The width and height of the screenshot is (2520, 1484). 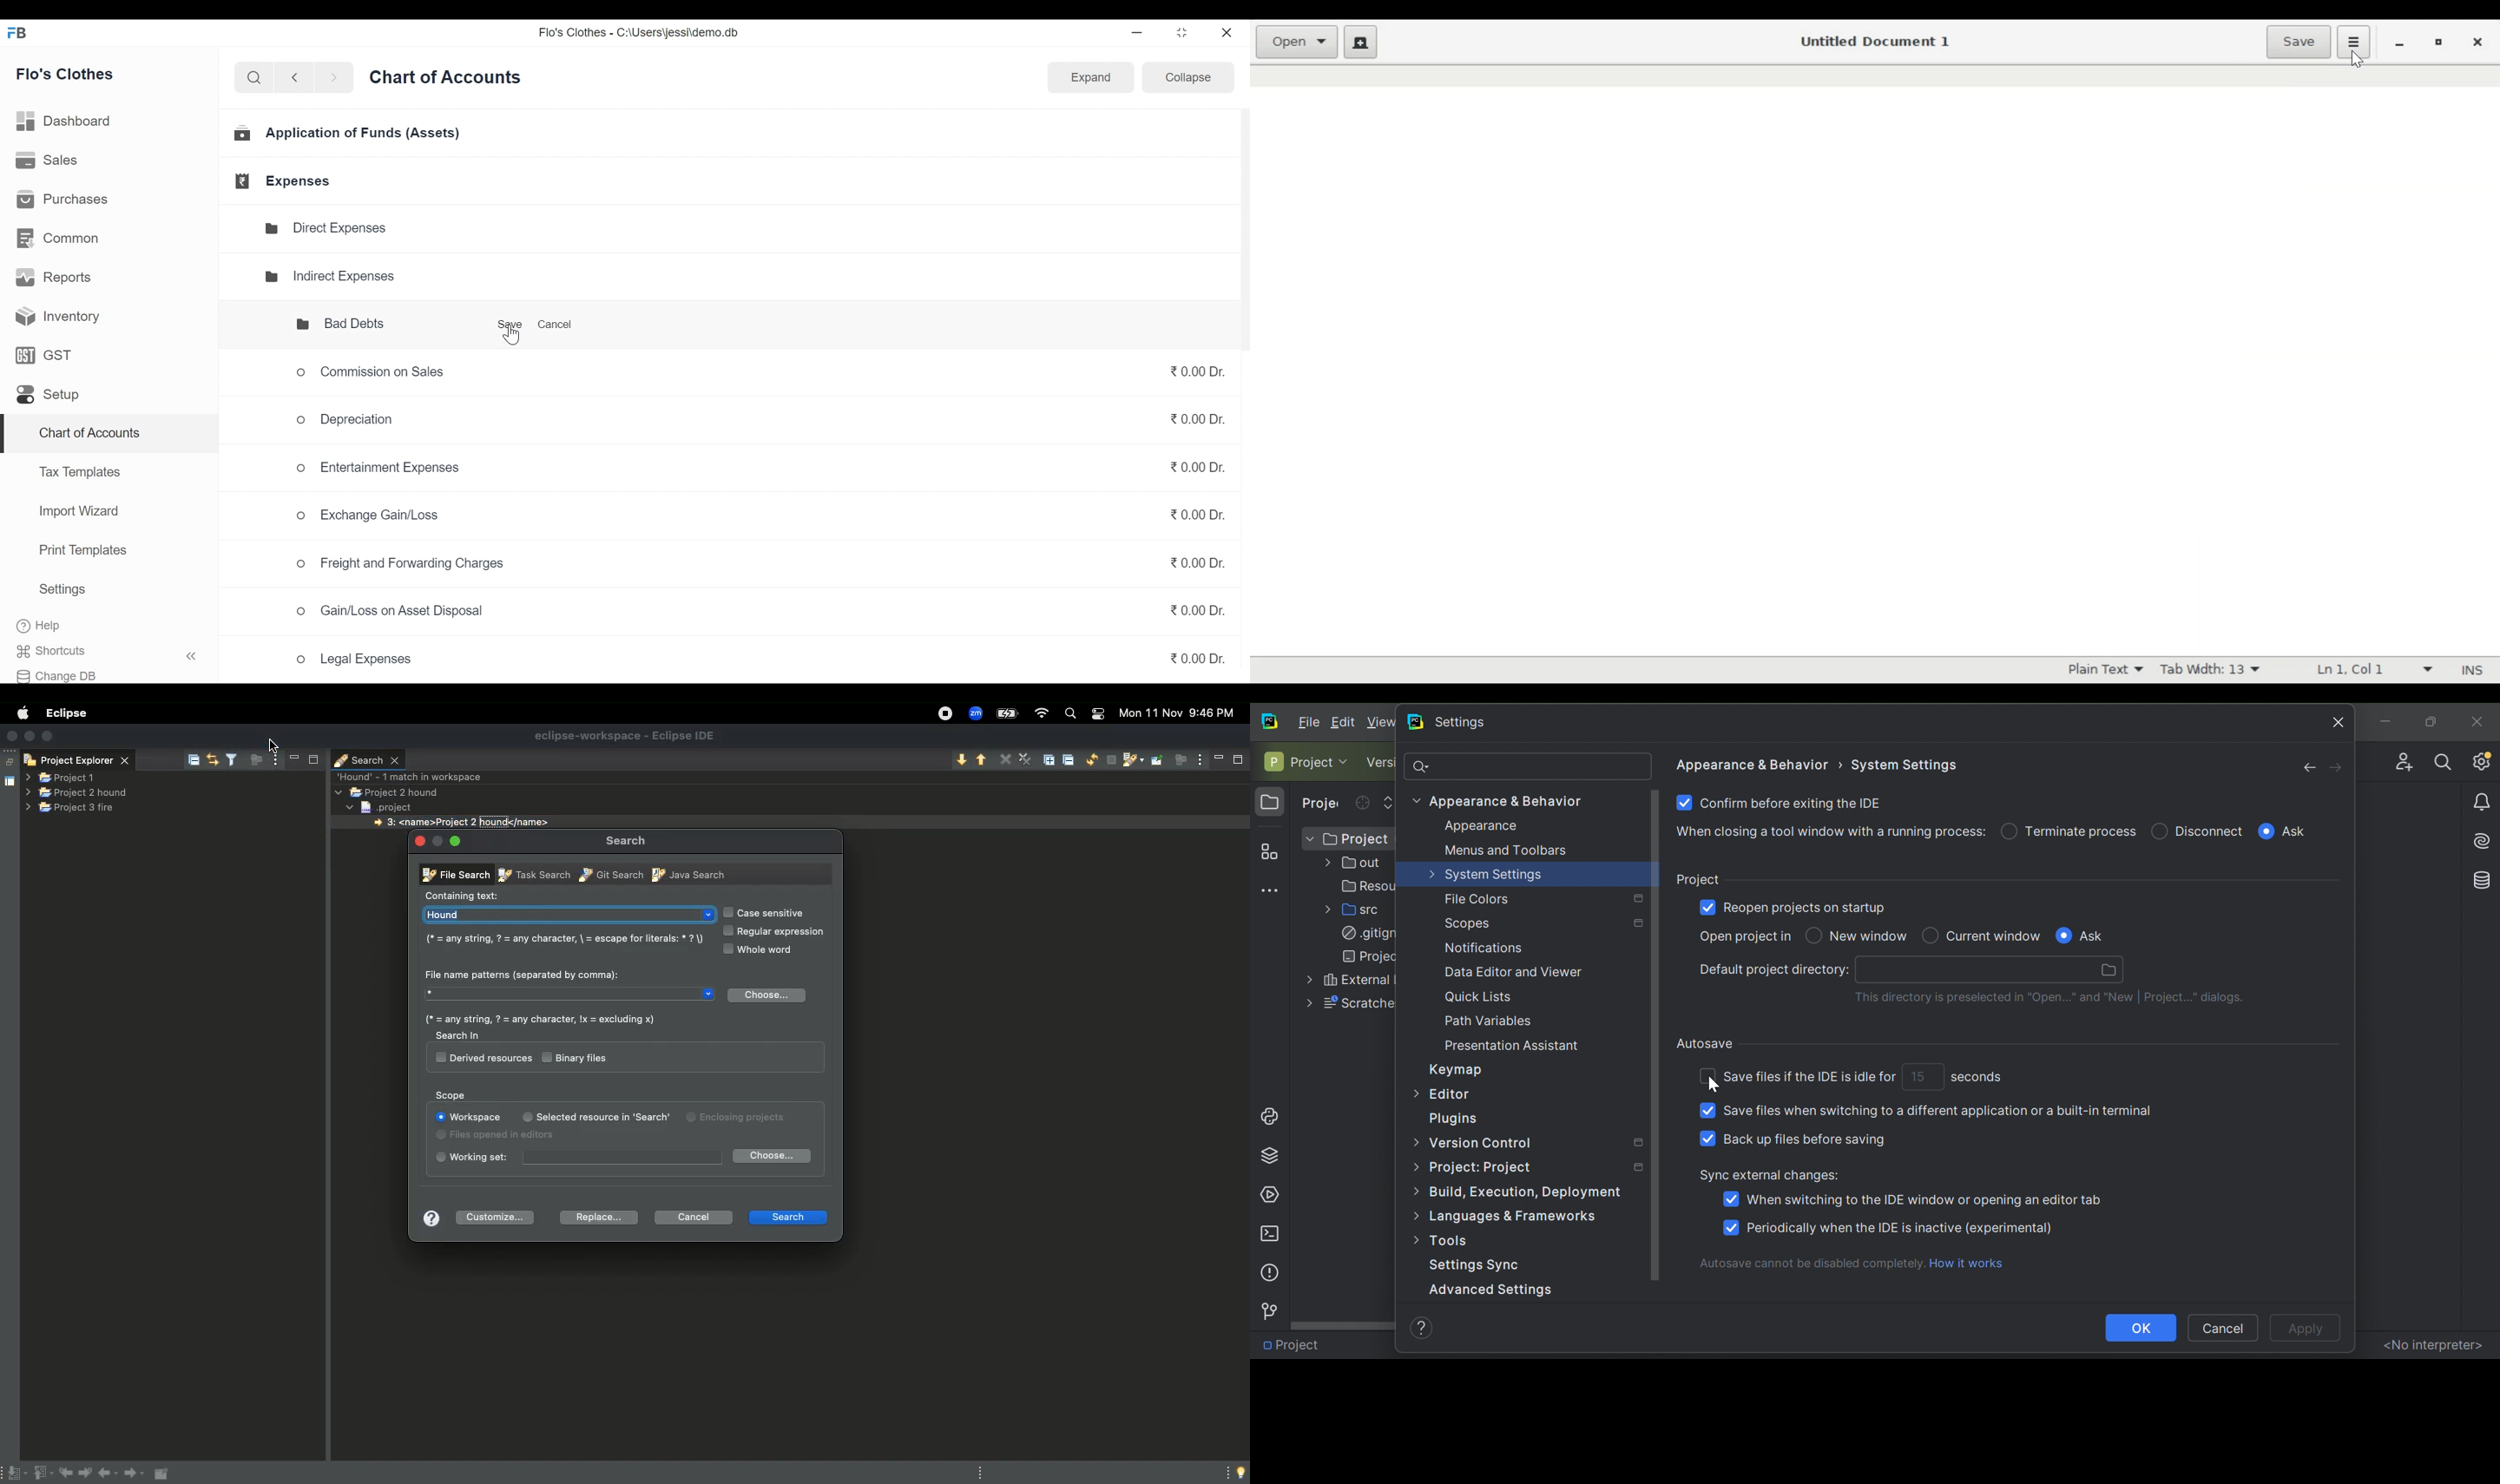 What do you see at coordinates (1091, 760) in the screenshot?
I see `Run the current search again` at bounding box center [1091, 760].